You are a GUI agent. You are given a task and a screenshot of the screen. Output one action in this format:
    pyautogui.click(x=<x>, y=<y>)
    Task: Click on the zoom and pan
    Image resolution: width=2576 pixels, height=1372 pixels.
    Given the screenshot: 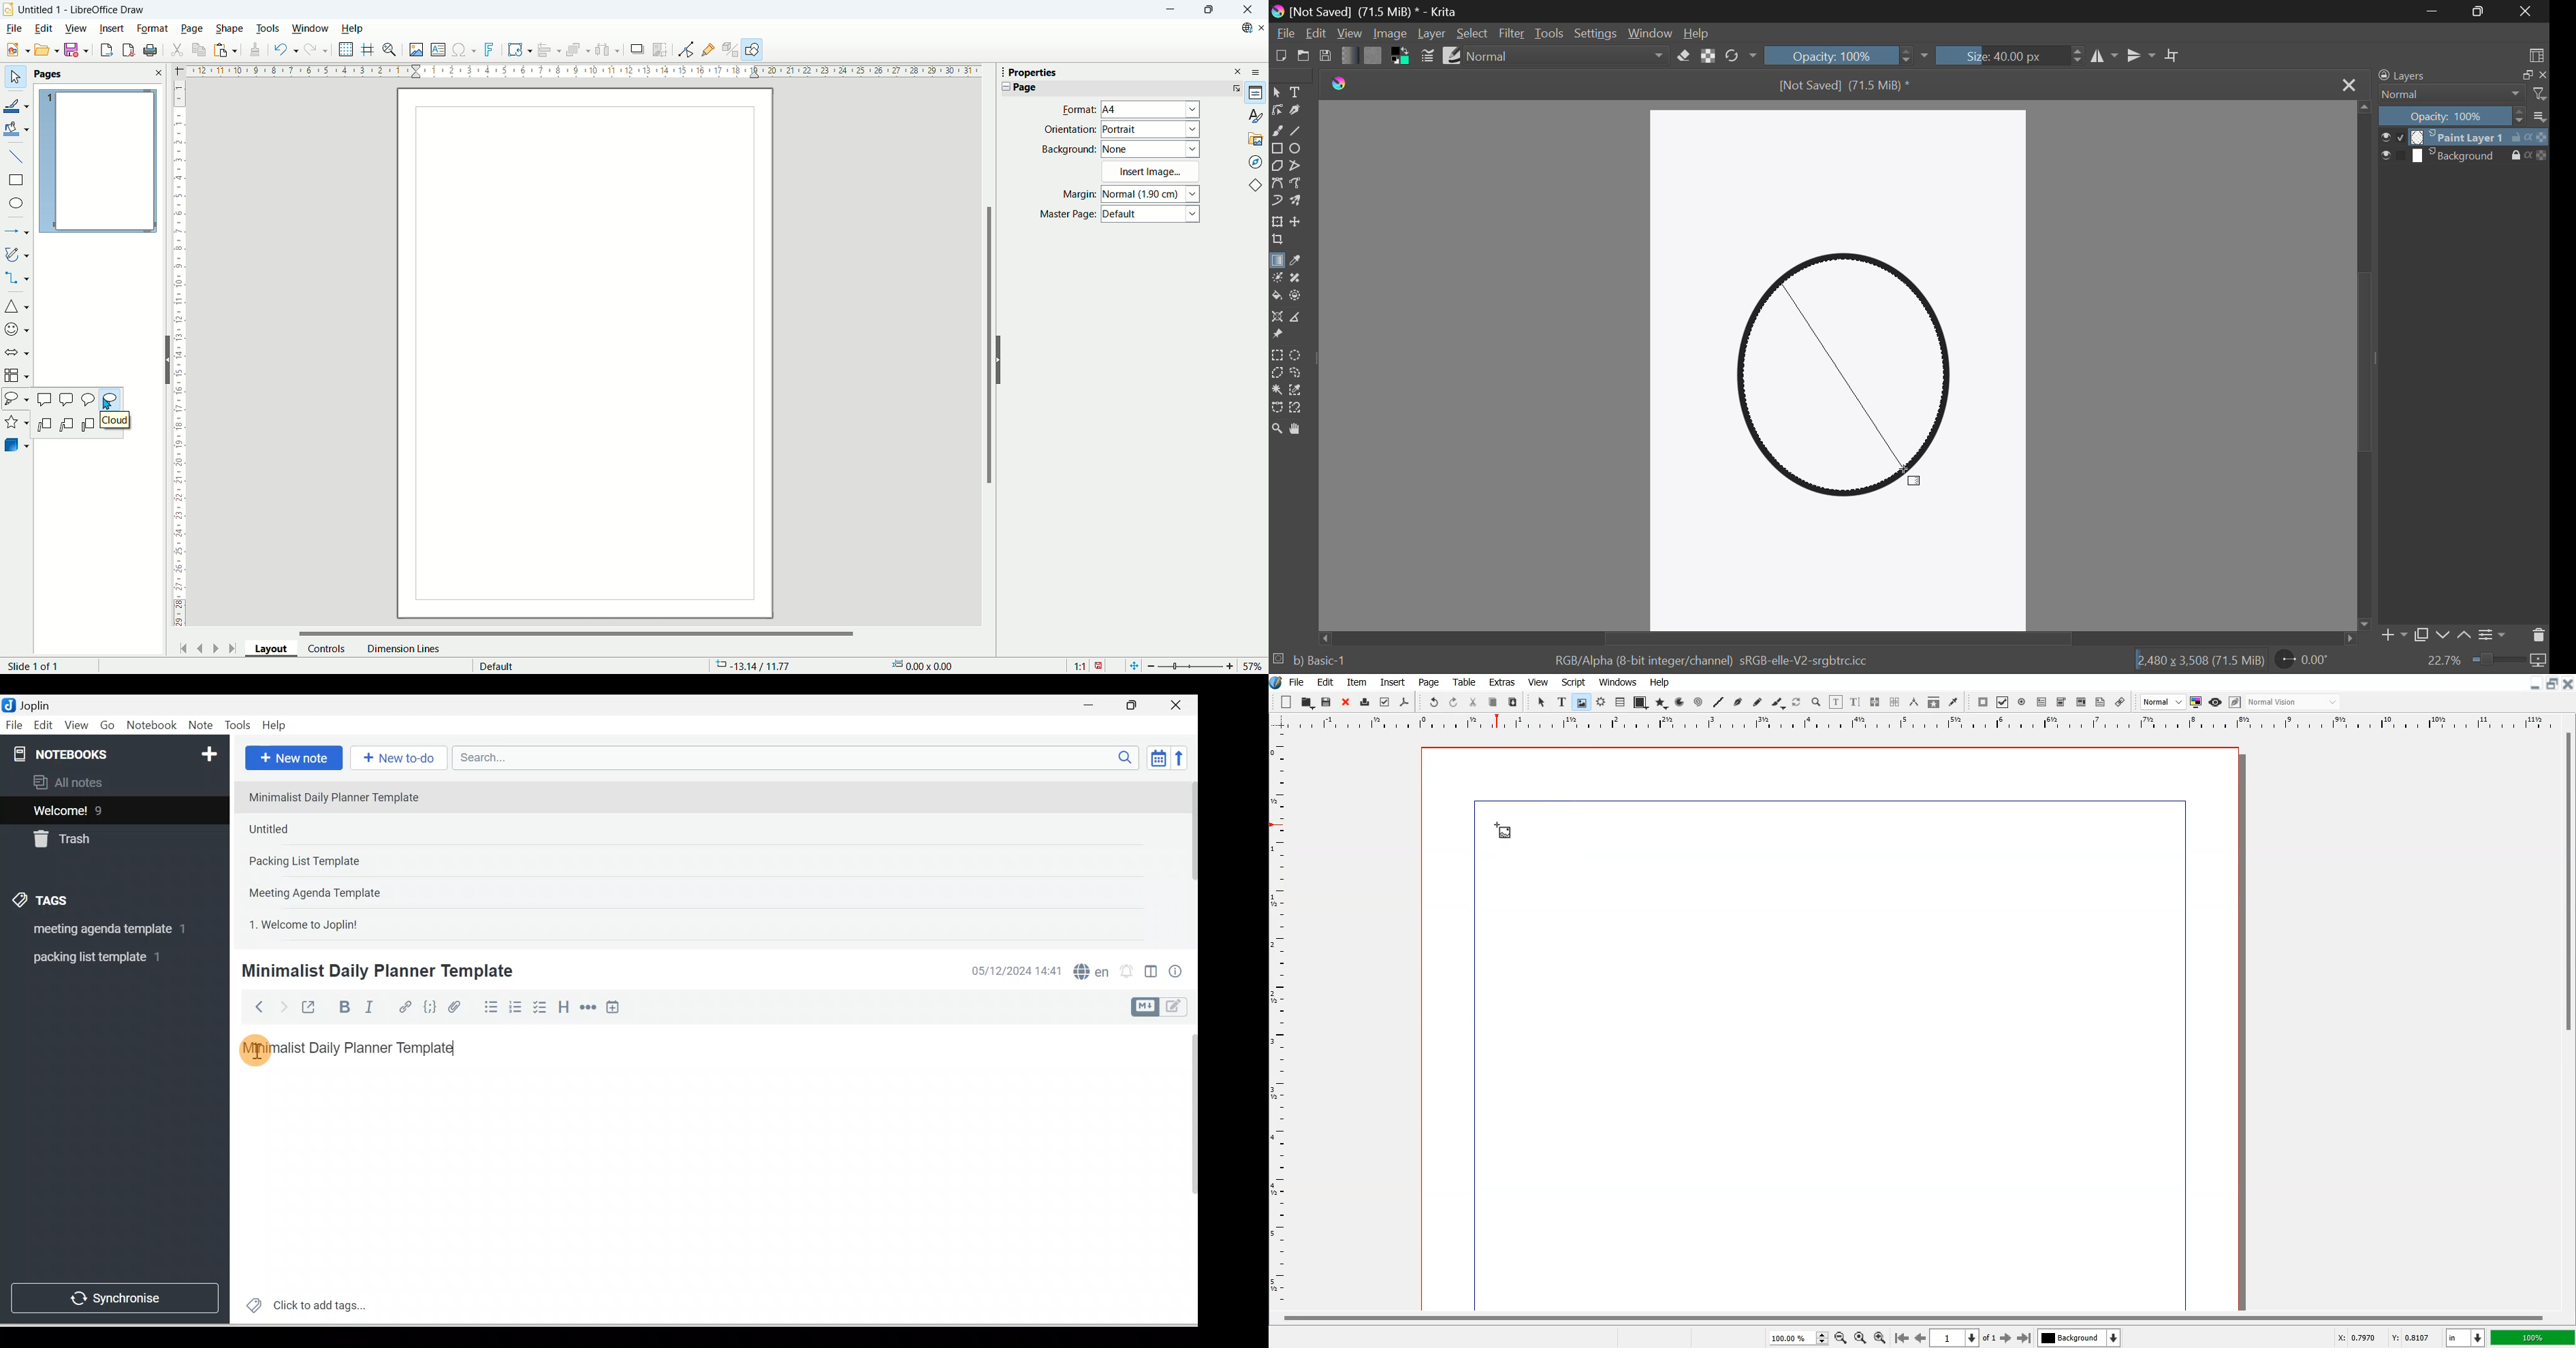 What is the action you would take?
    pyautogui.click(x=391, y=51)
    